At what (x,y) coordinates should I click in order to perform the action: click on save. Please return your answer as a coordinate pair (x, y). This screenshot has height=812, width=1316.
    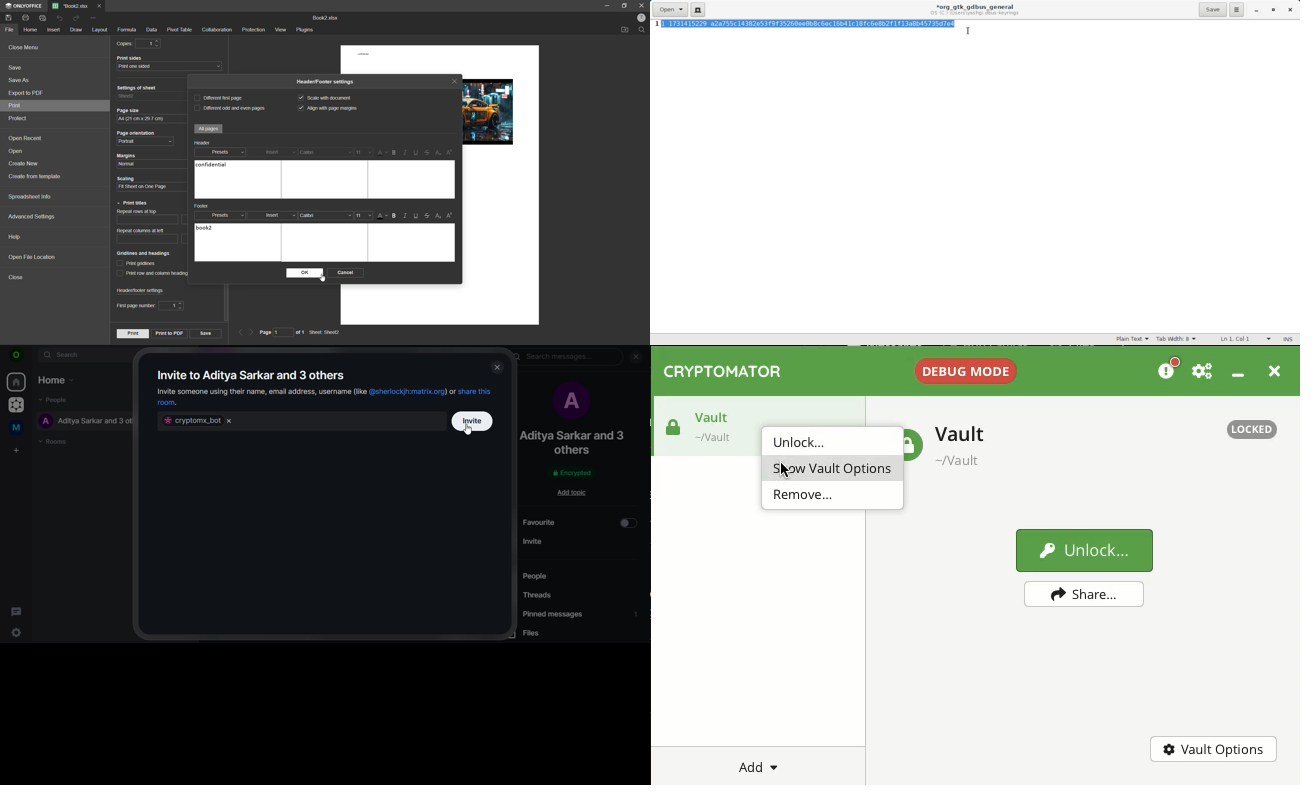
    Looking at the image, I should click on (204, 334).